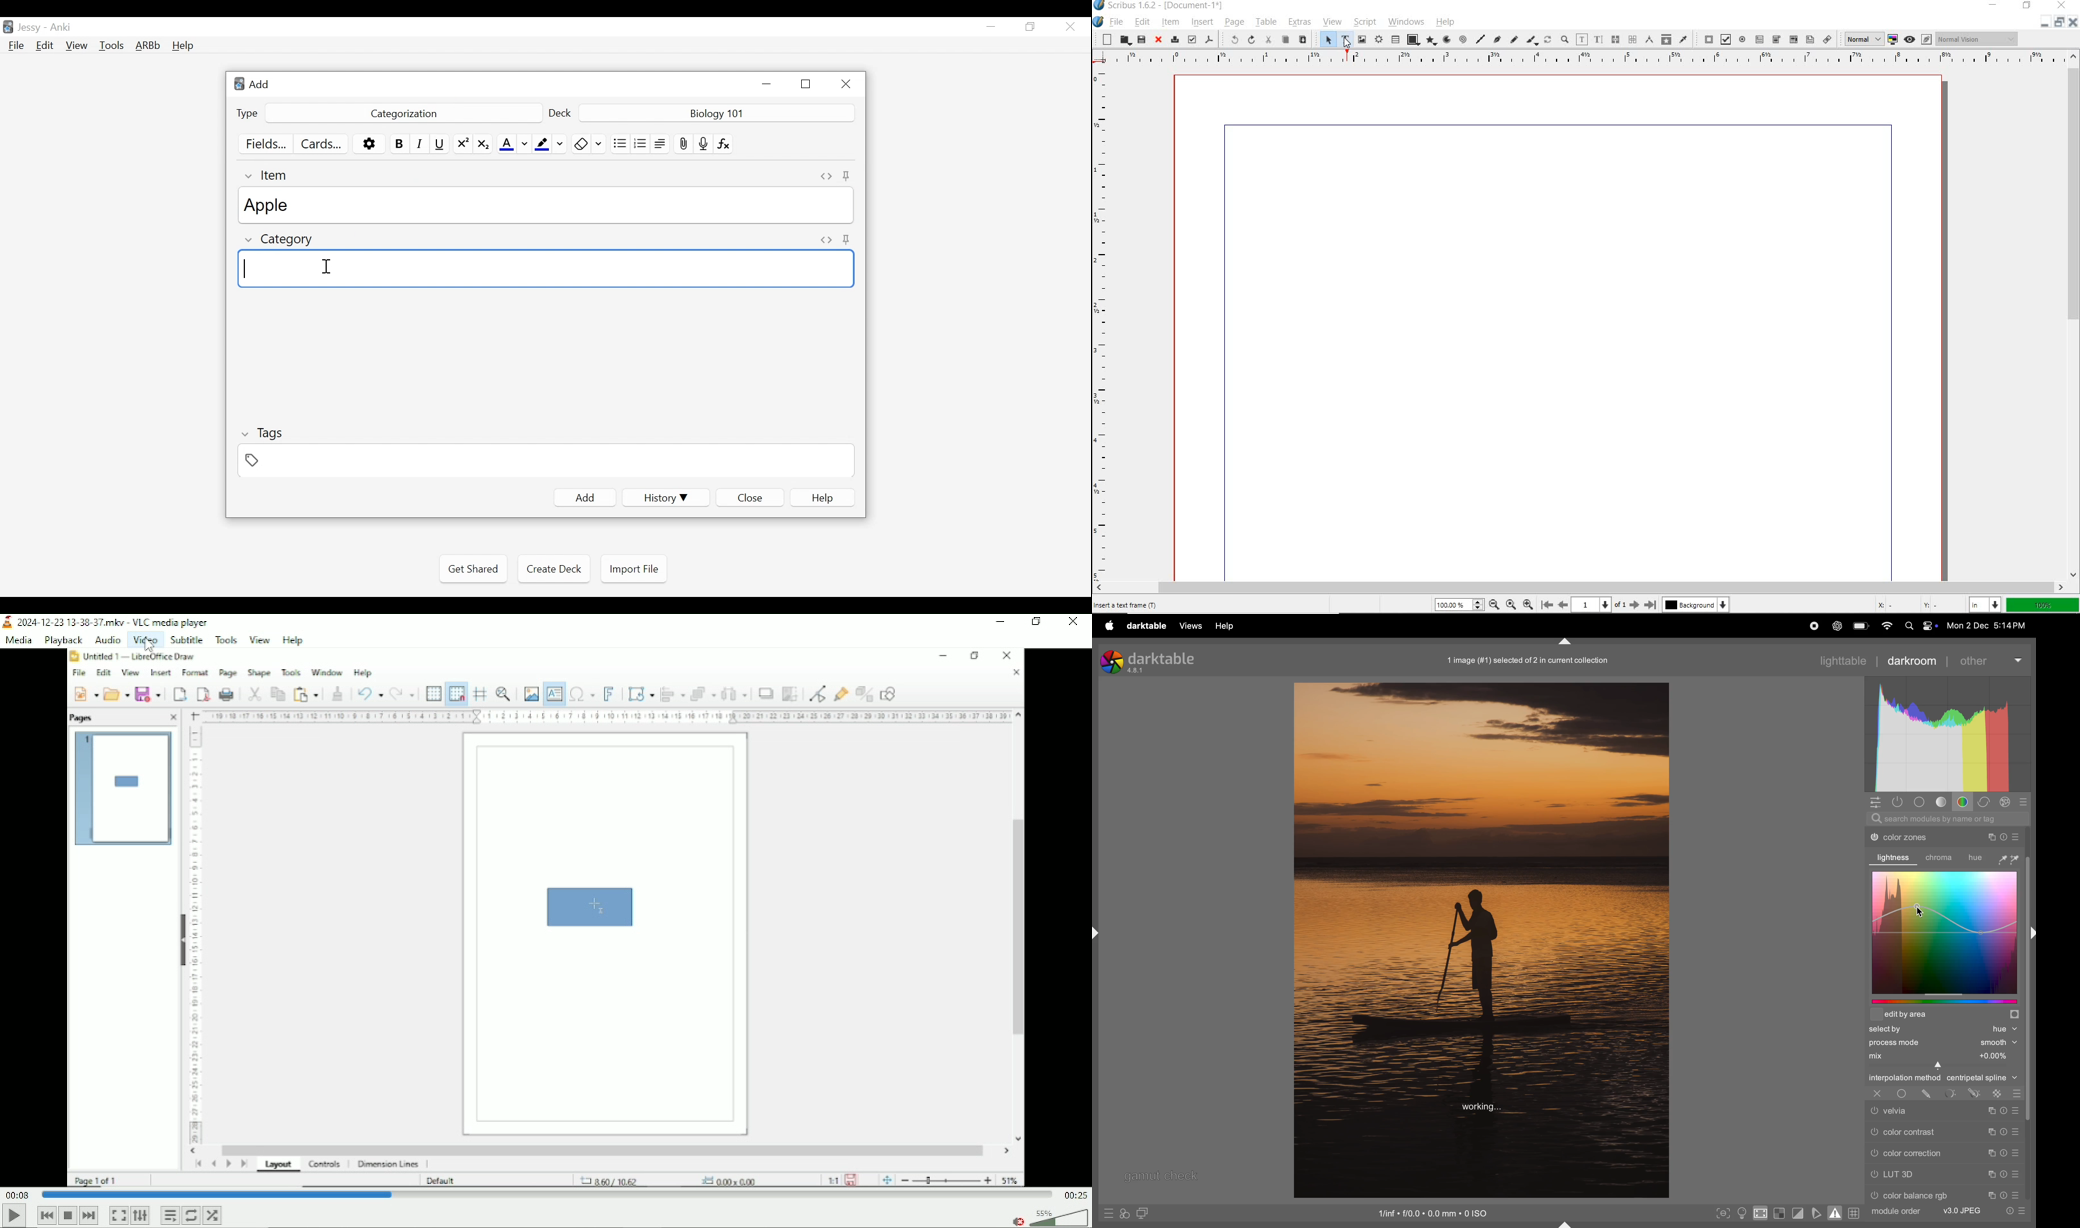 This screenshot has width=2100, height=1232. I want to click on Previous Page, so click(1564, 606).